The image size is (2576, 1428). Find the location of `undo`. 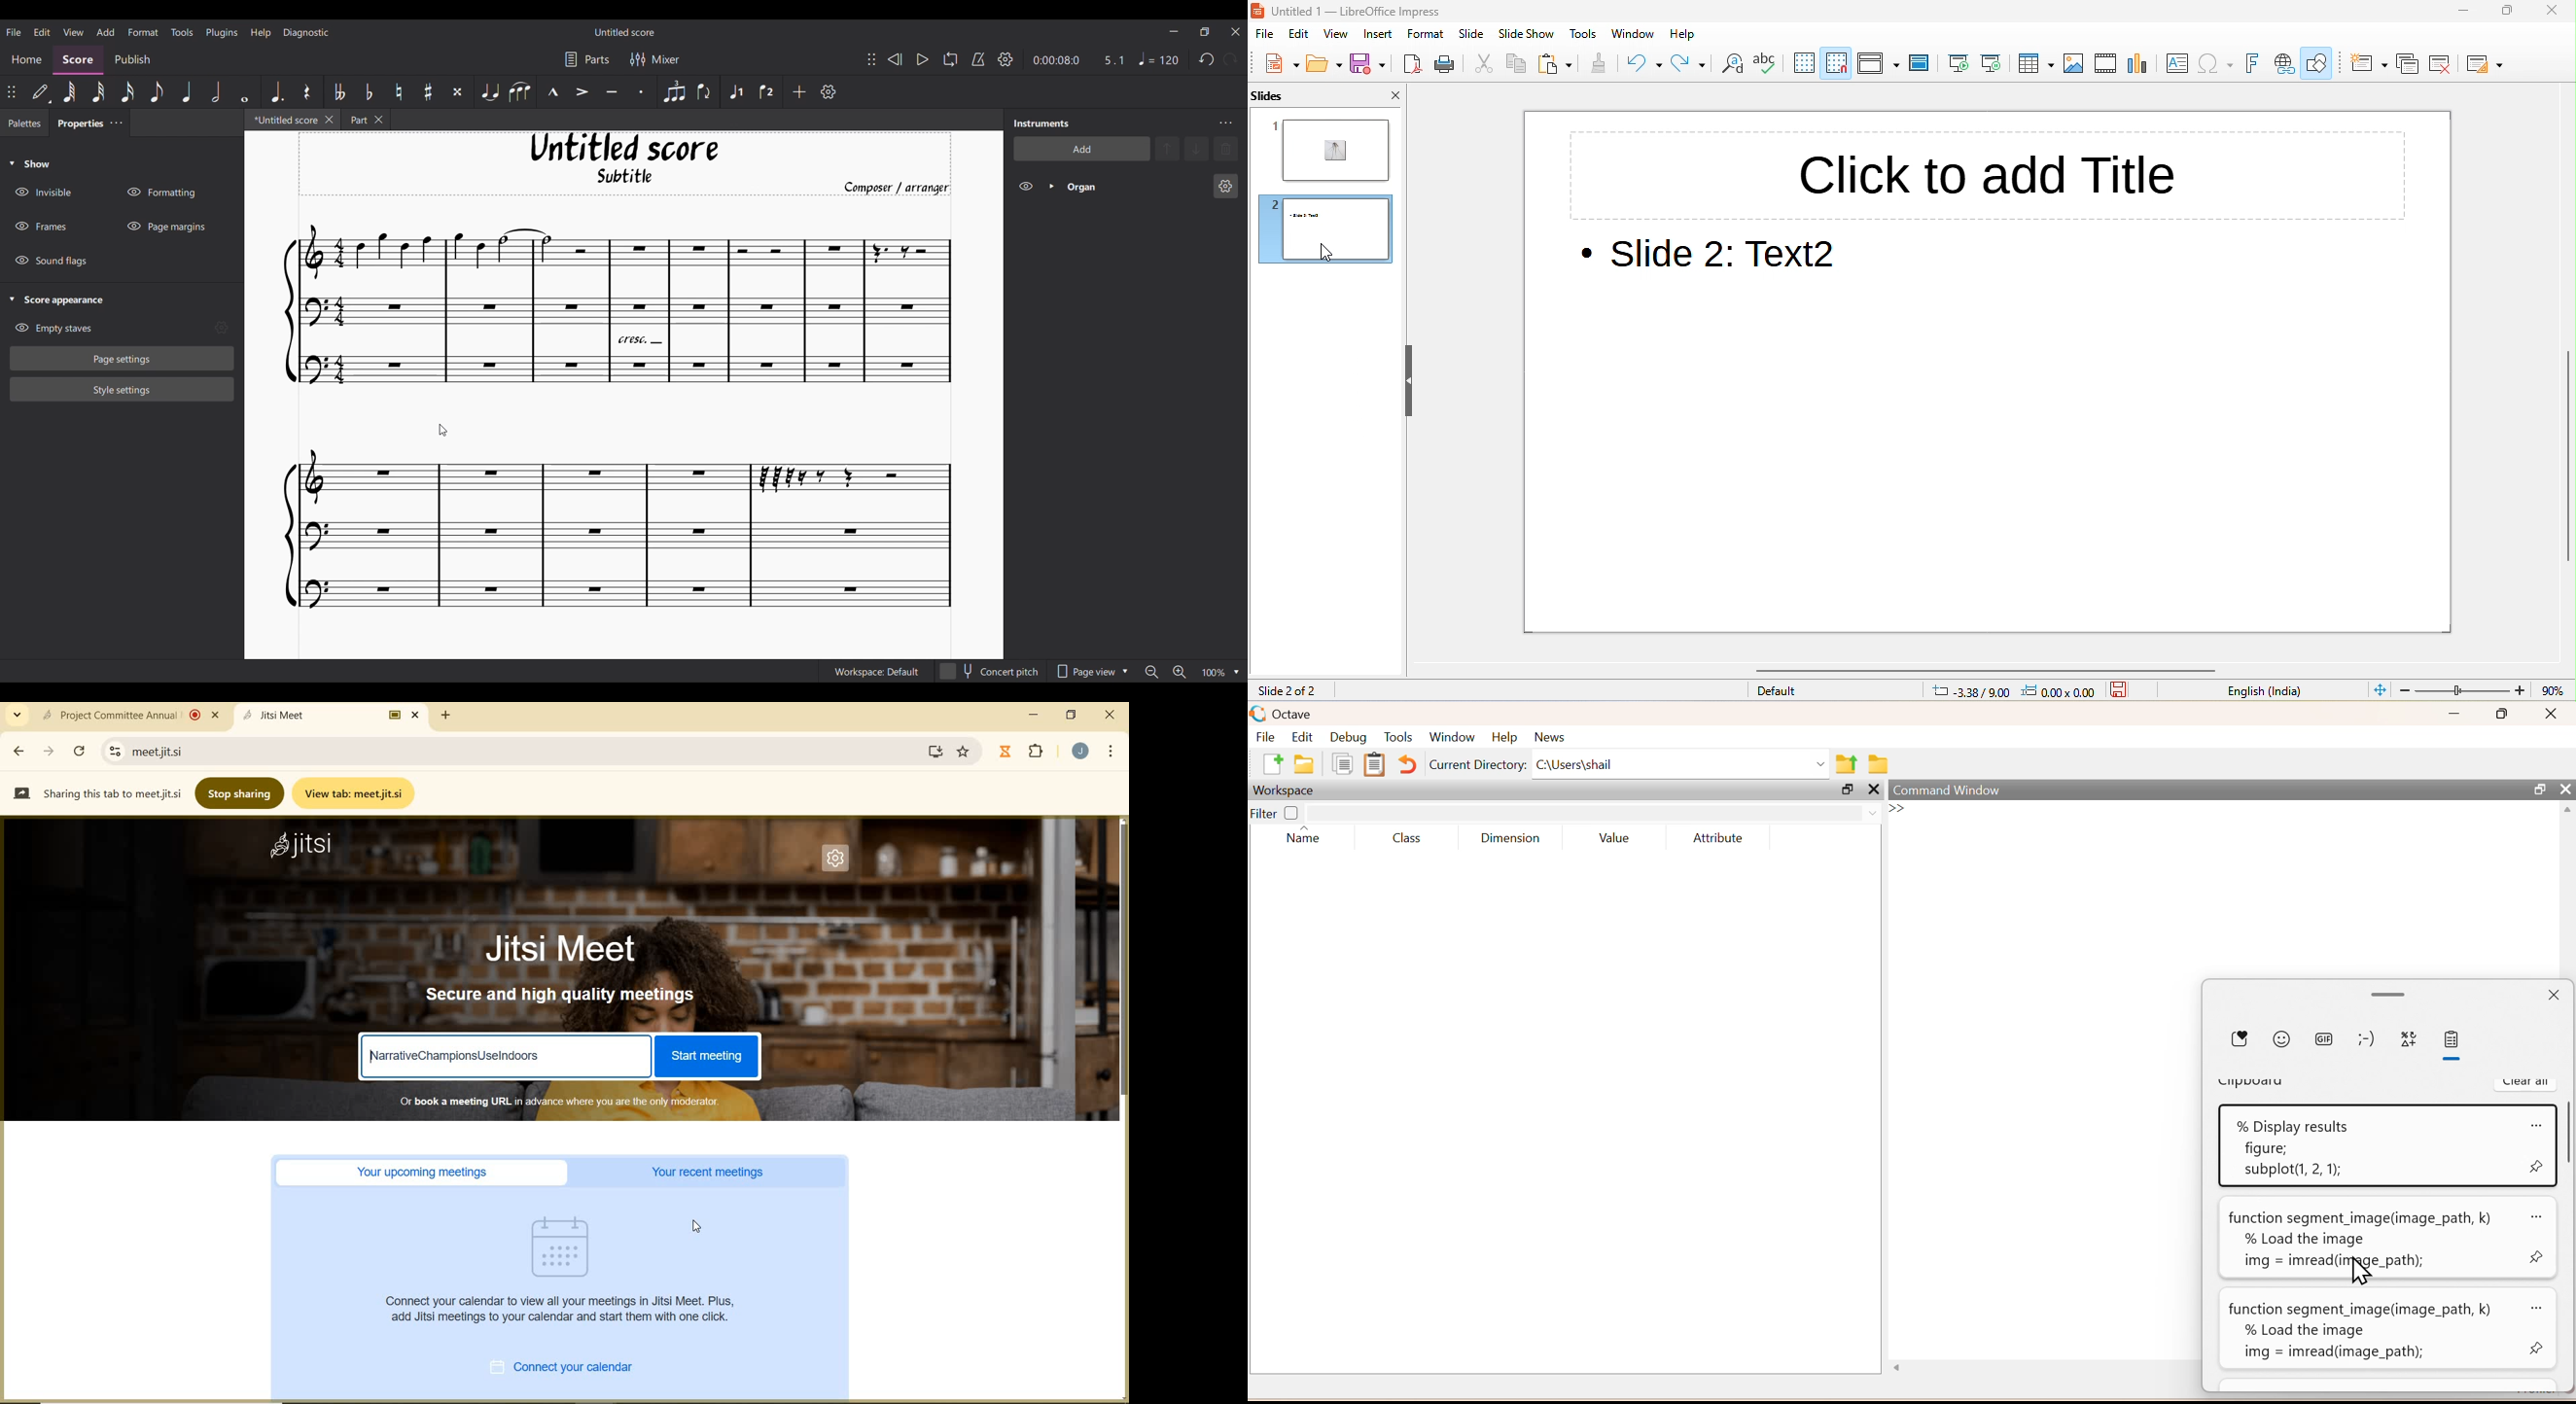

undo is located at coordinates (1642, 66).